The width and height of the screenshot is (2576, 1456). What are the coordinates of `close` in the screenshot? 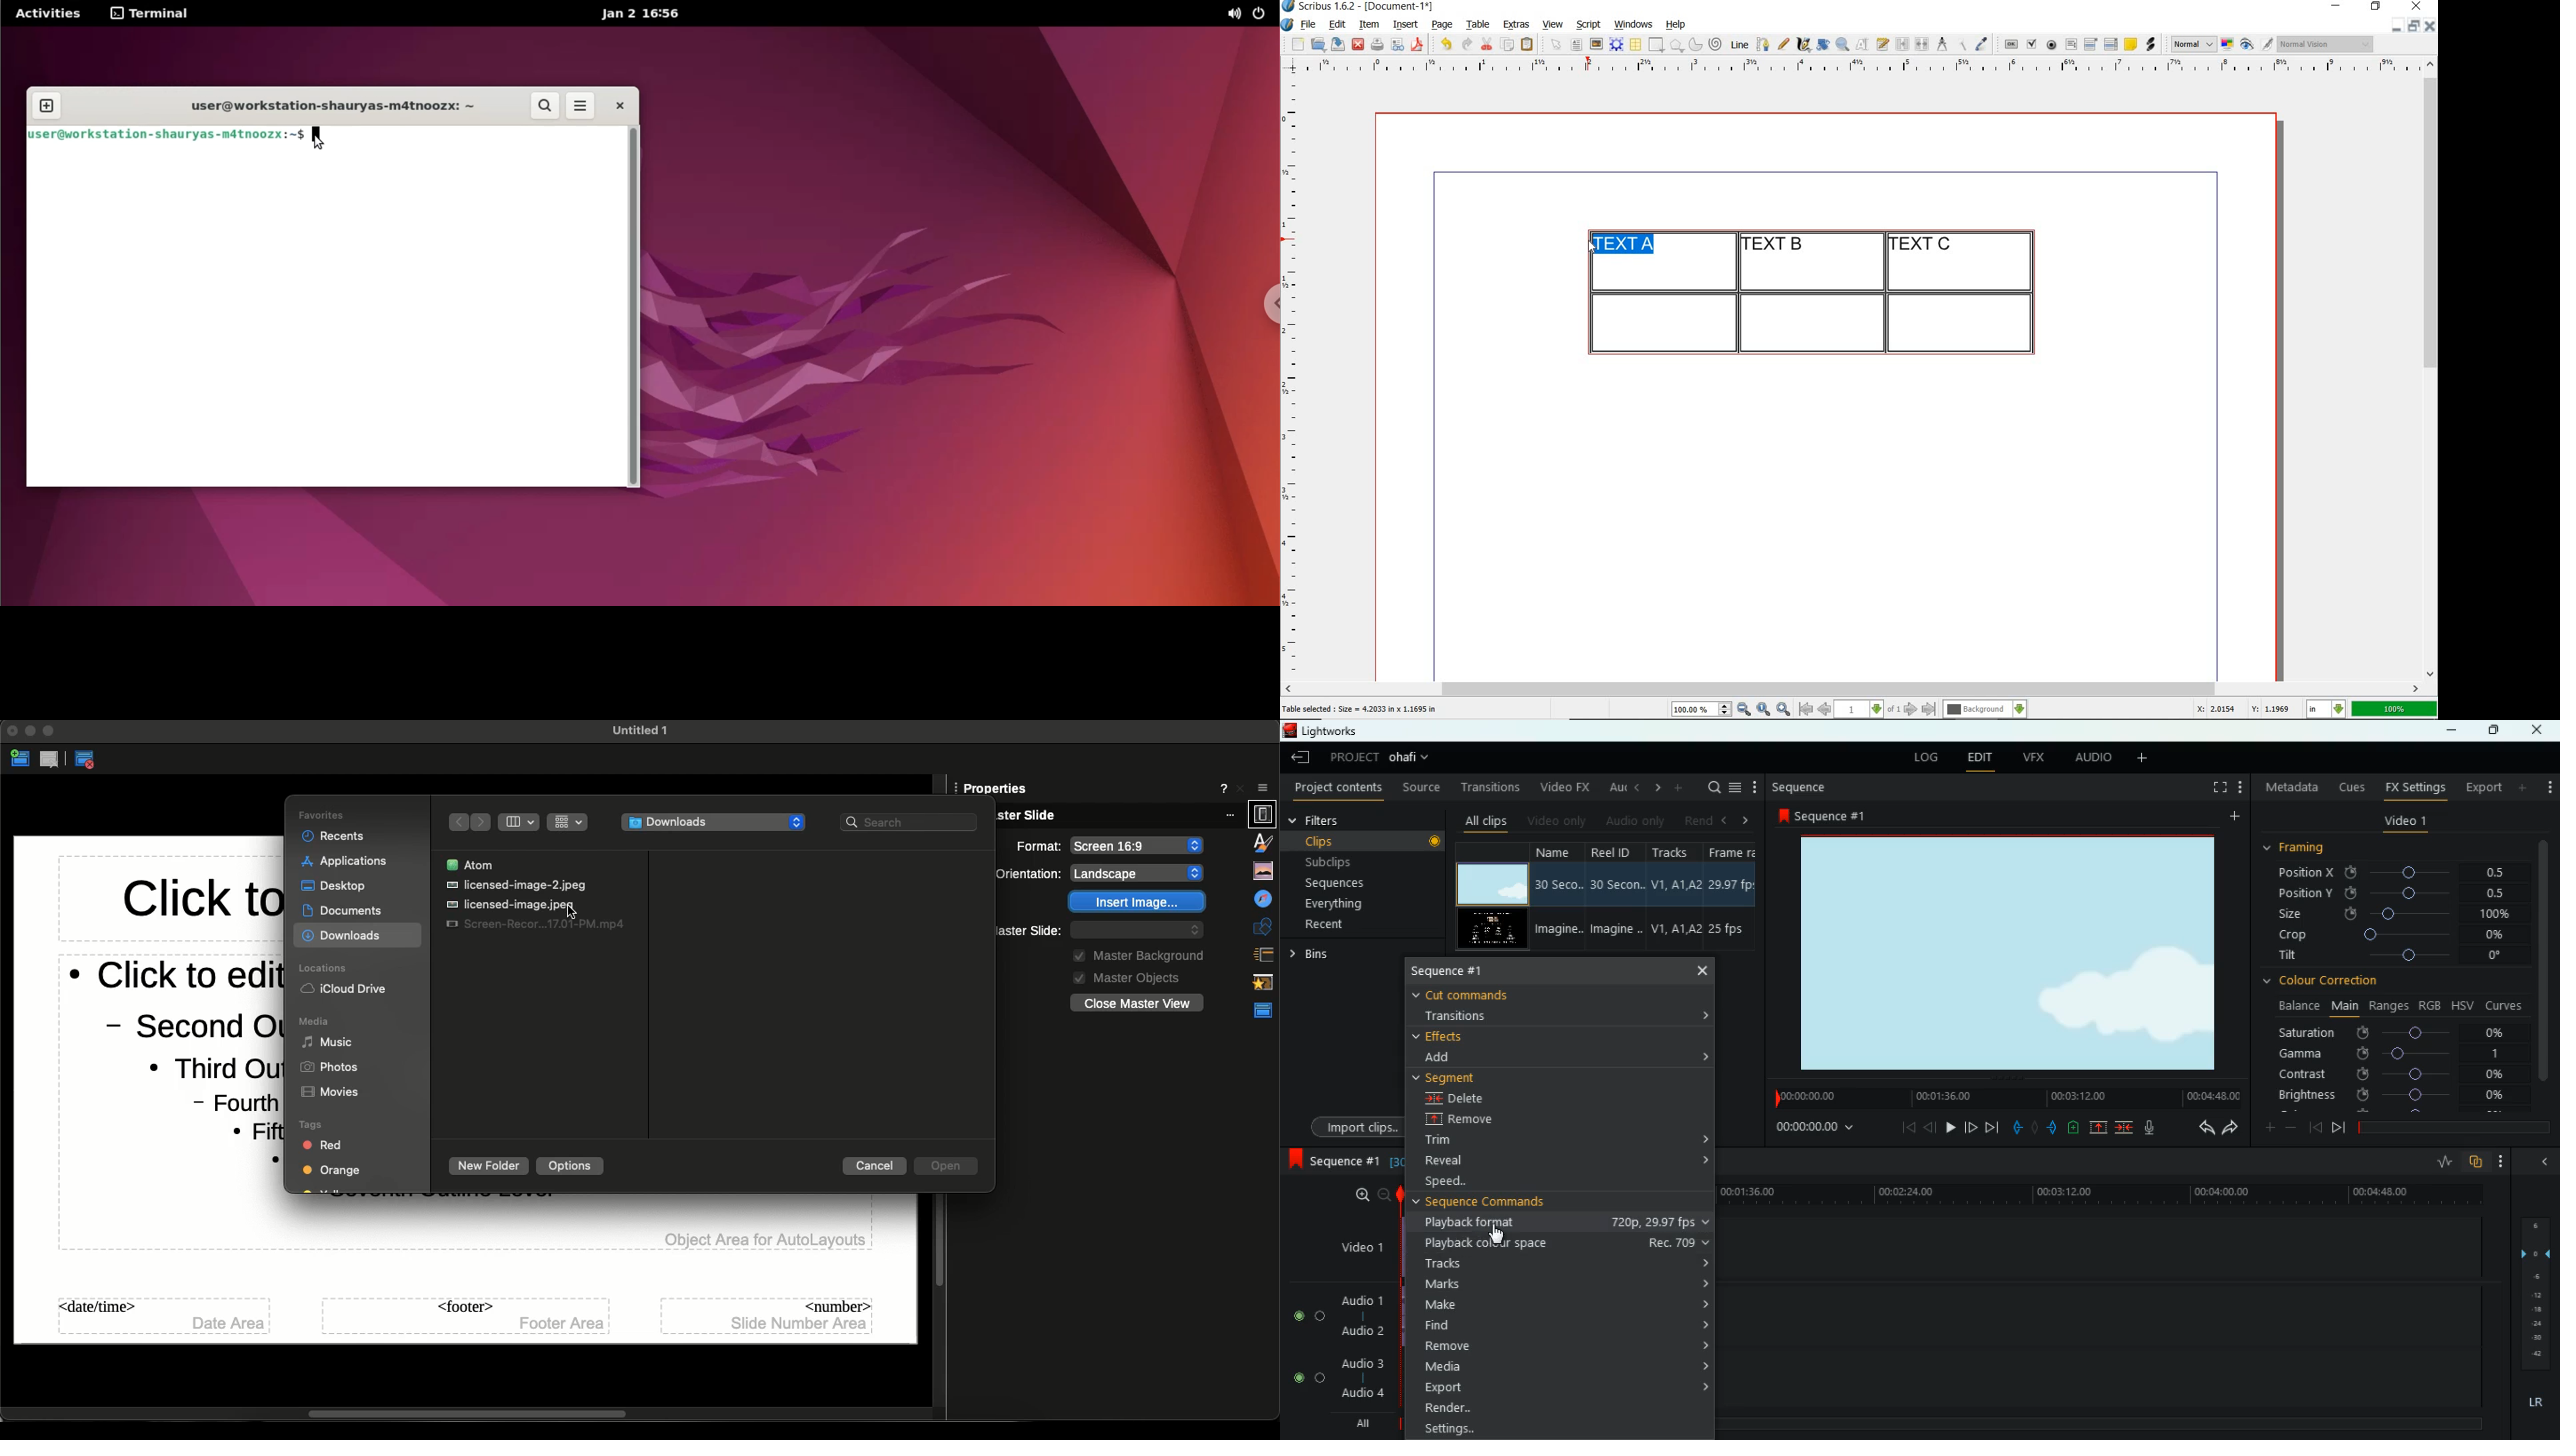 It's located at (1702, 972).